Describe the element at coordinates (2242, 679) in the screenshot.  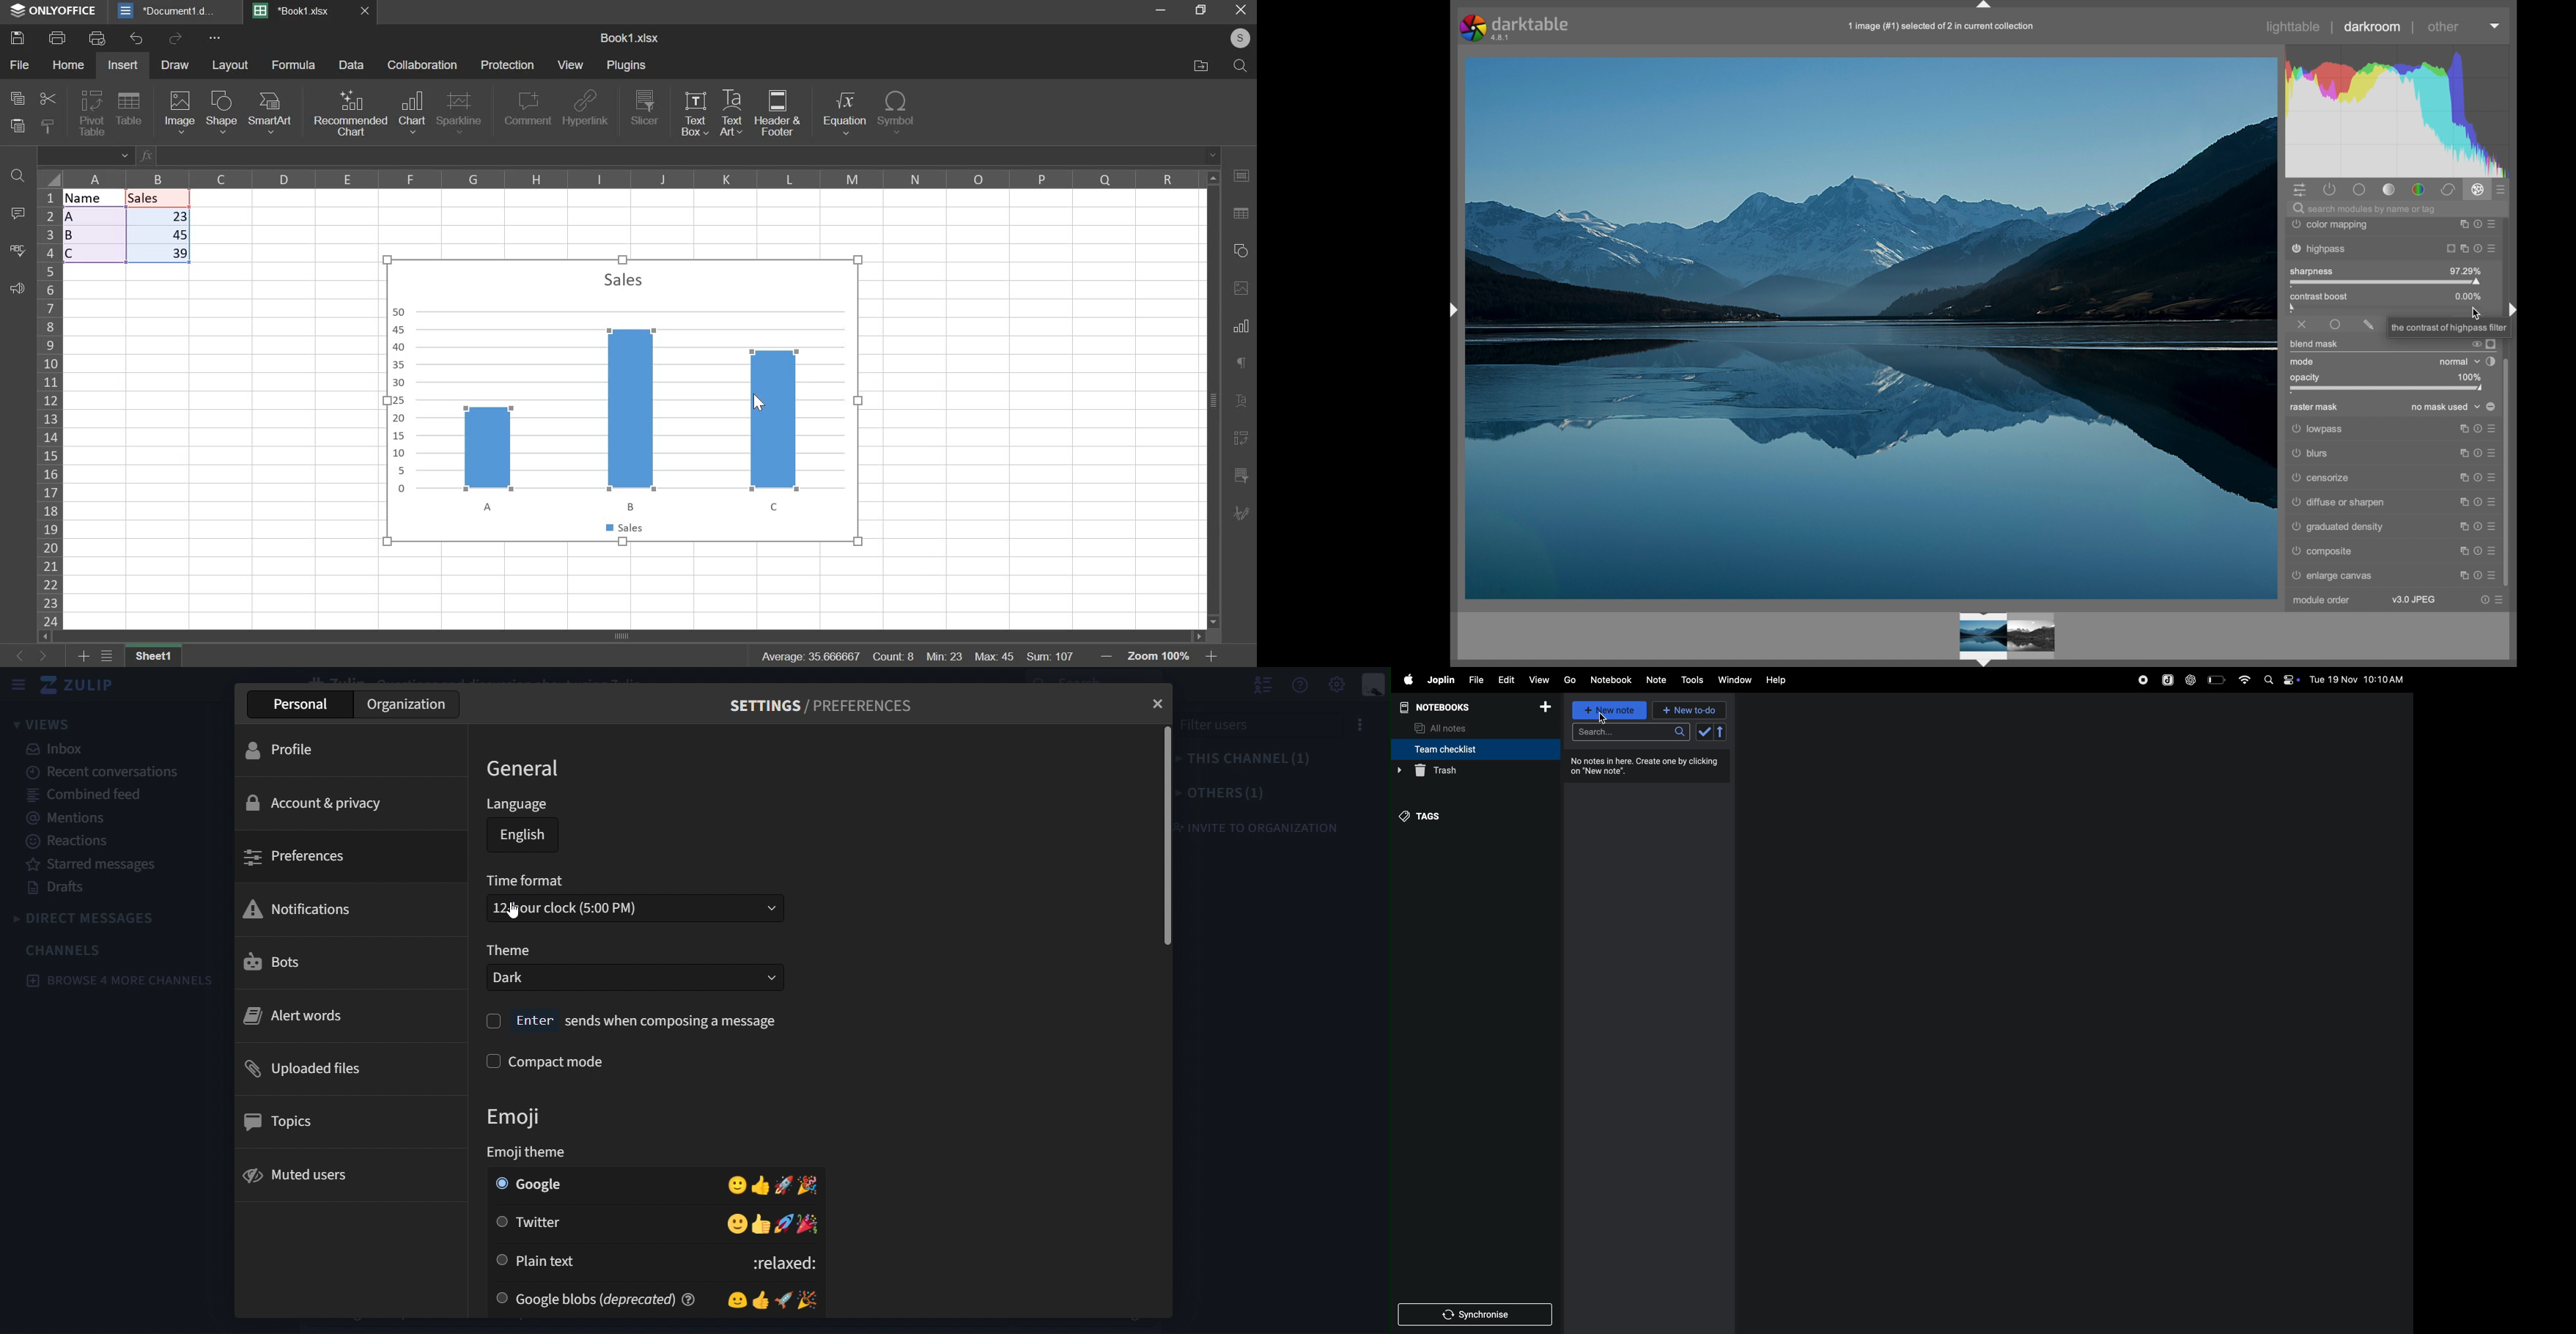
I see `wifi` at that location.